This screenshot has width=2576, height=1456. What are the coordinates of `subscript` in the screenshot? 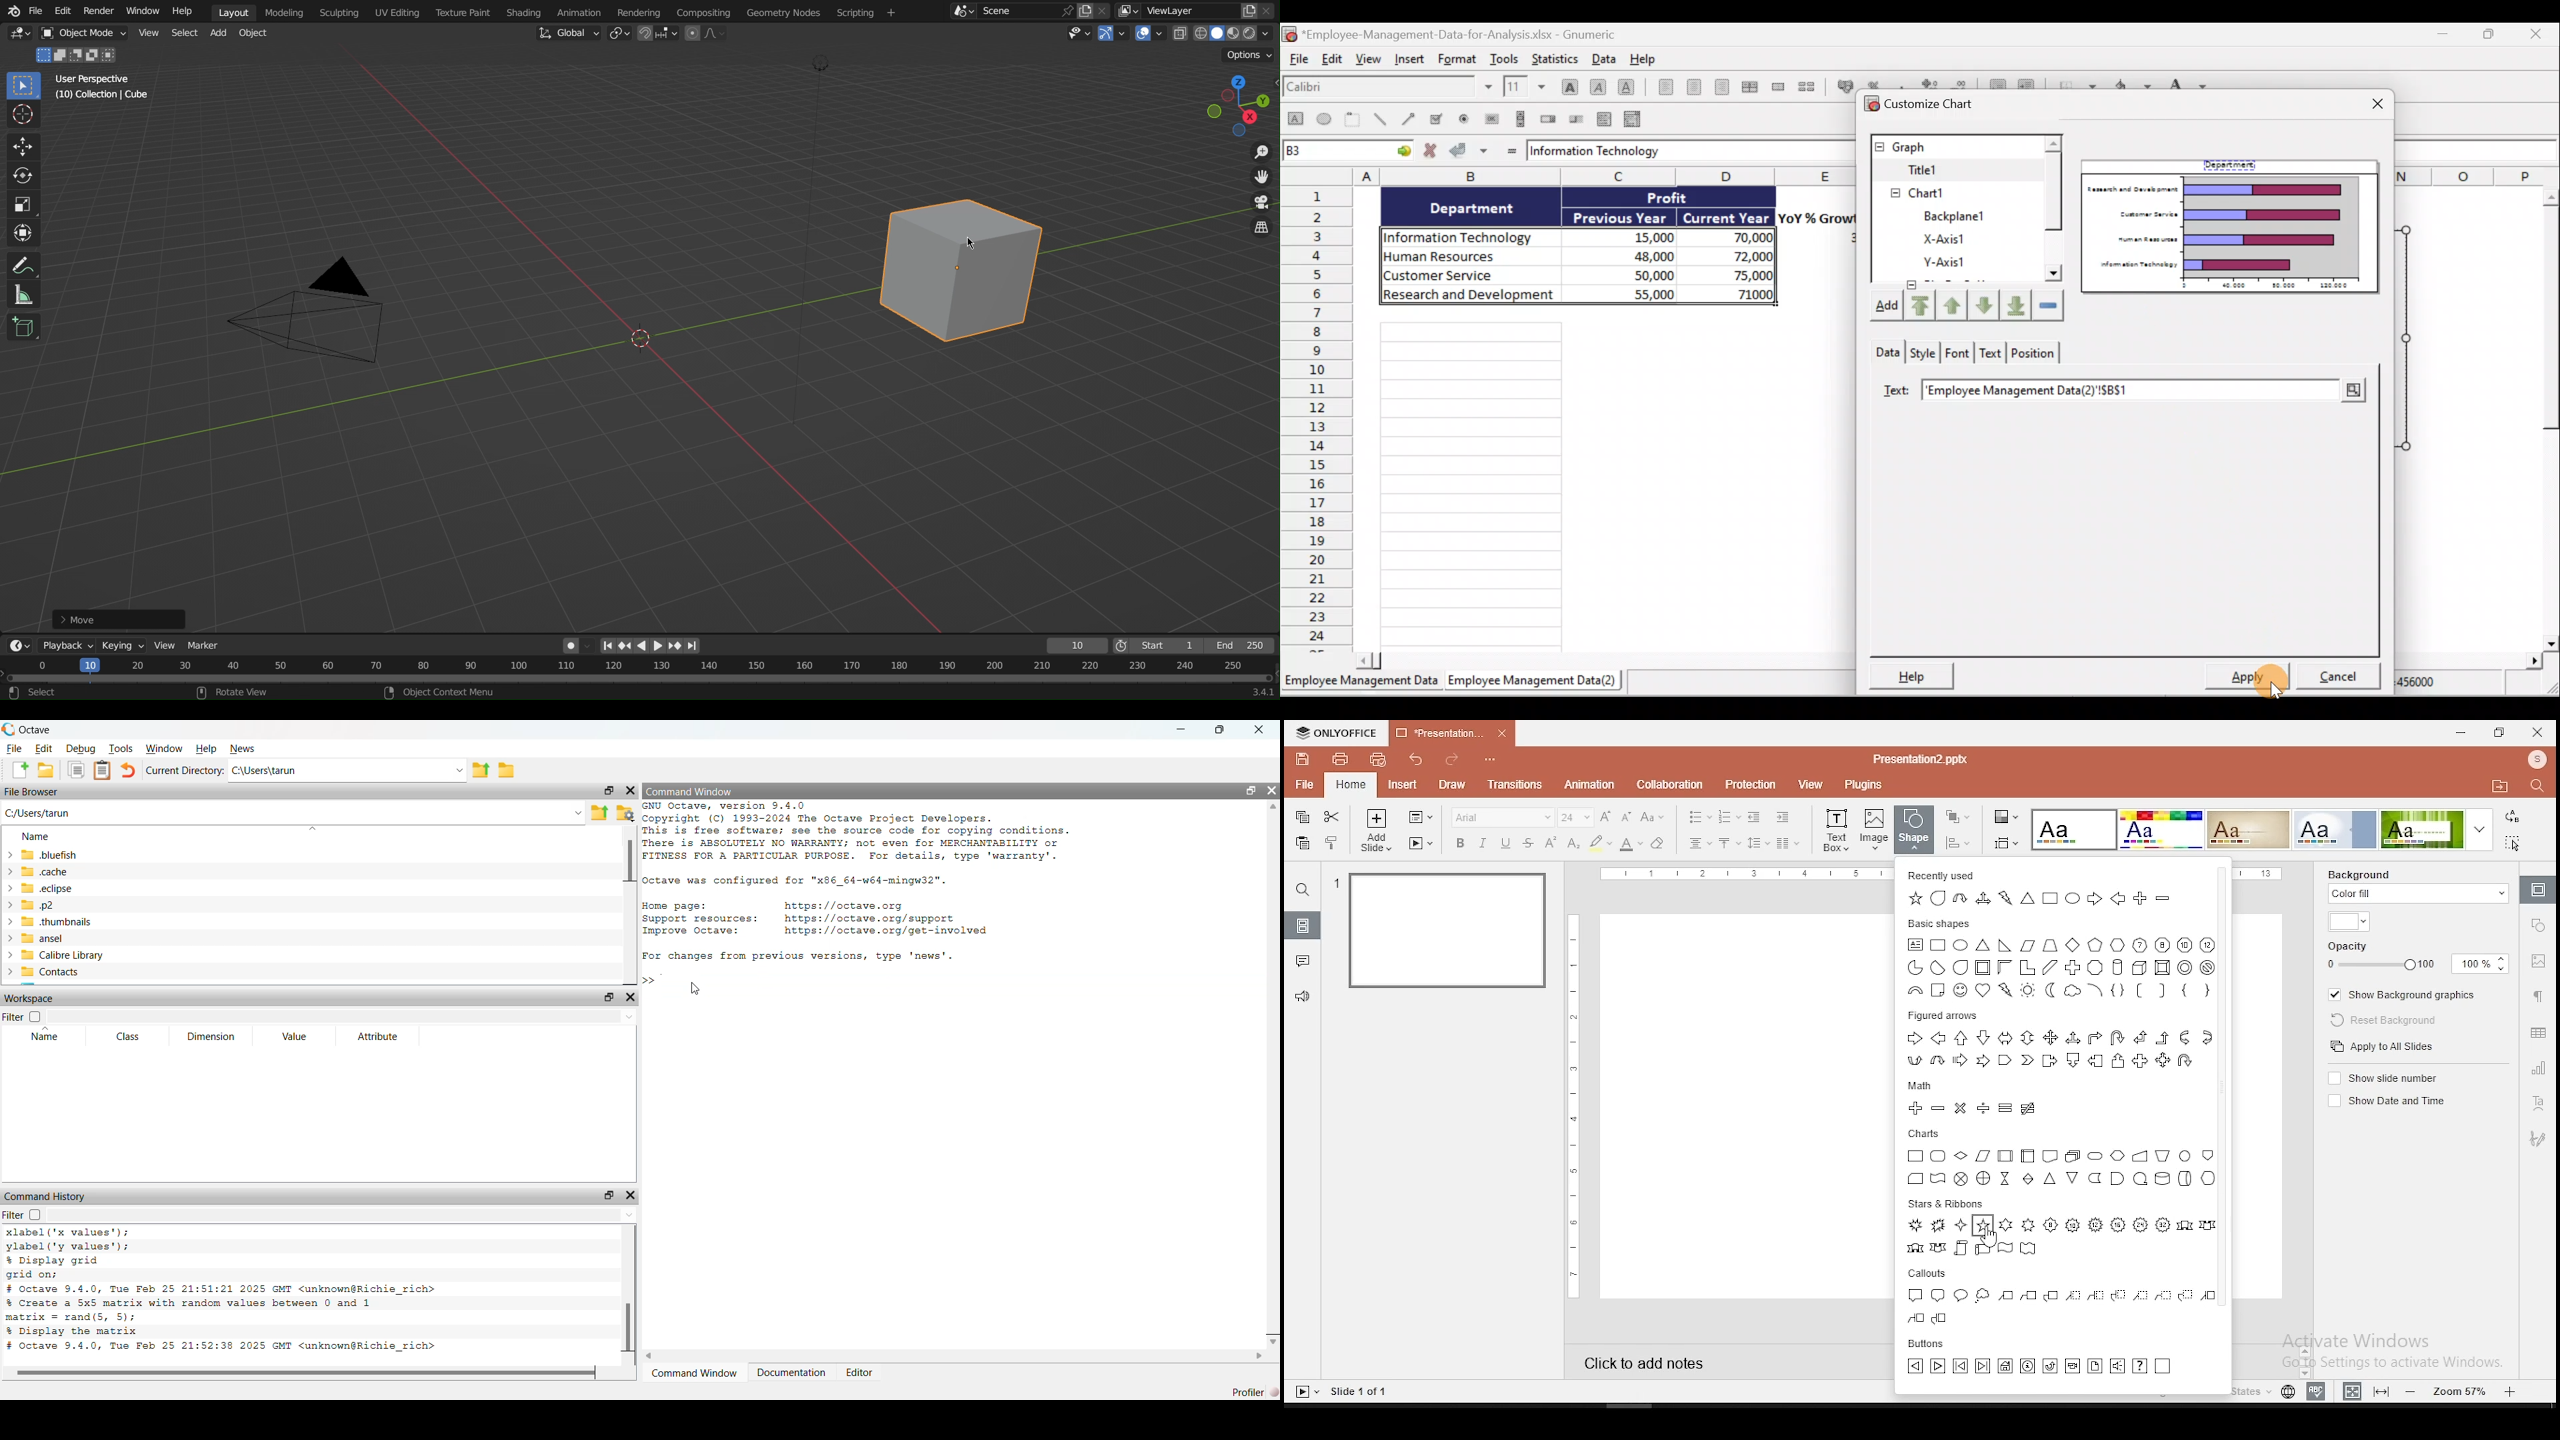 It's located at (1573, 843).